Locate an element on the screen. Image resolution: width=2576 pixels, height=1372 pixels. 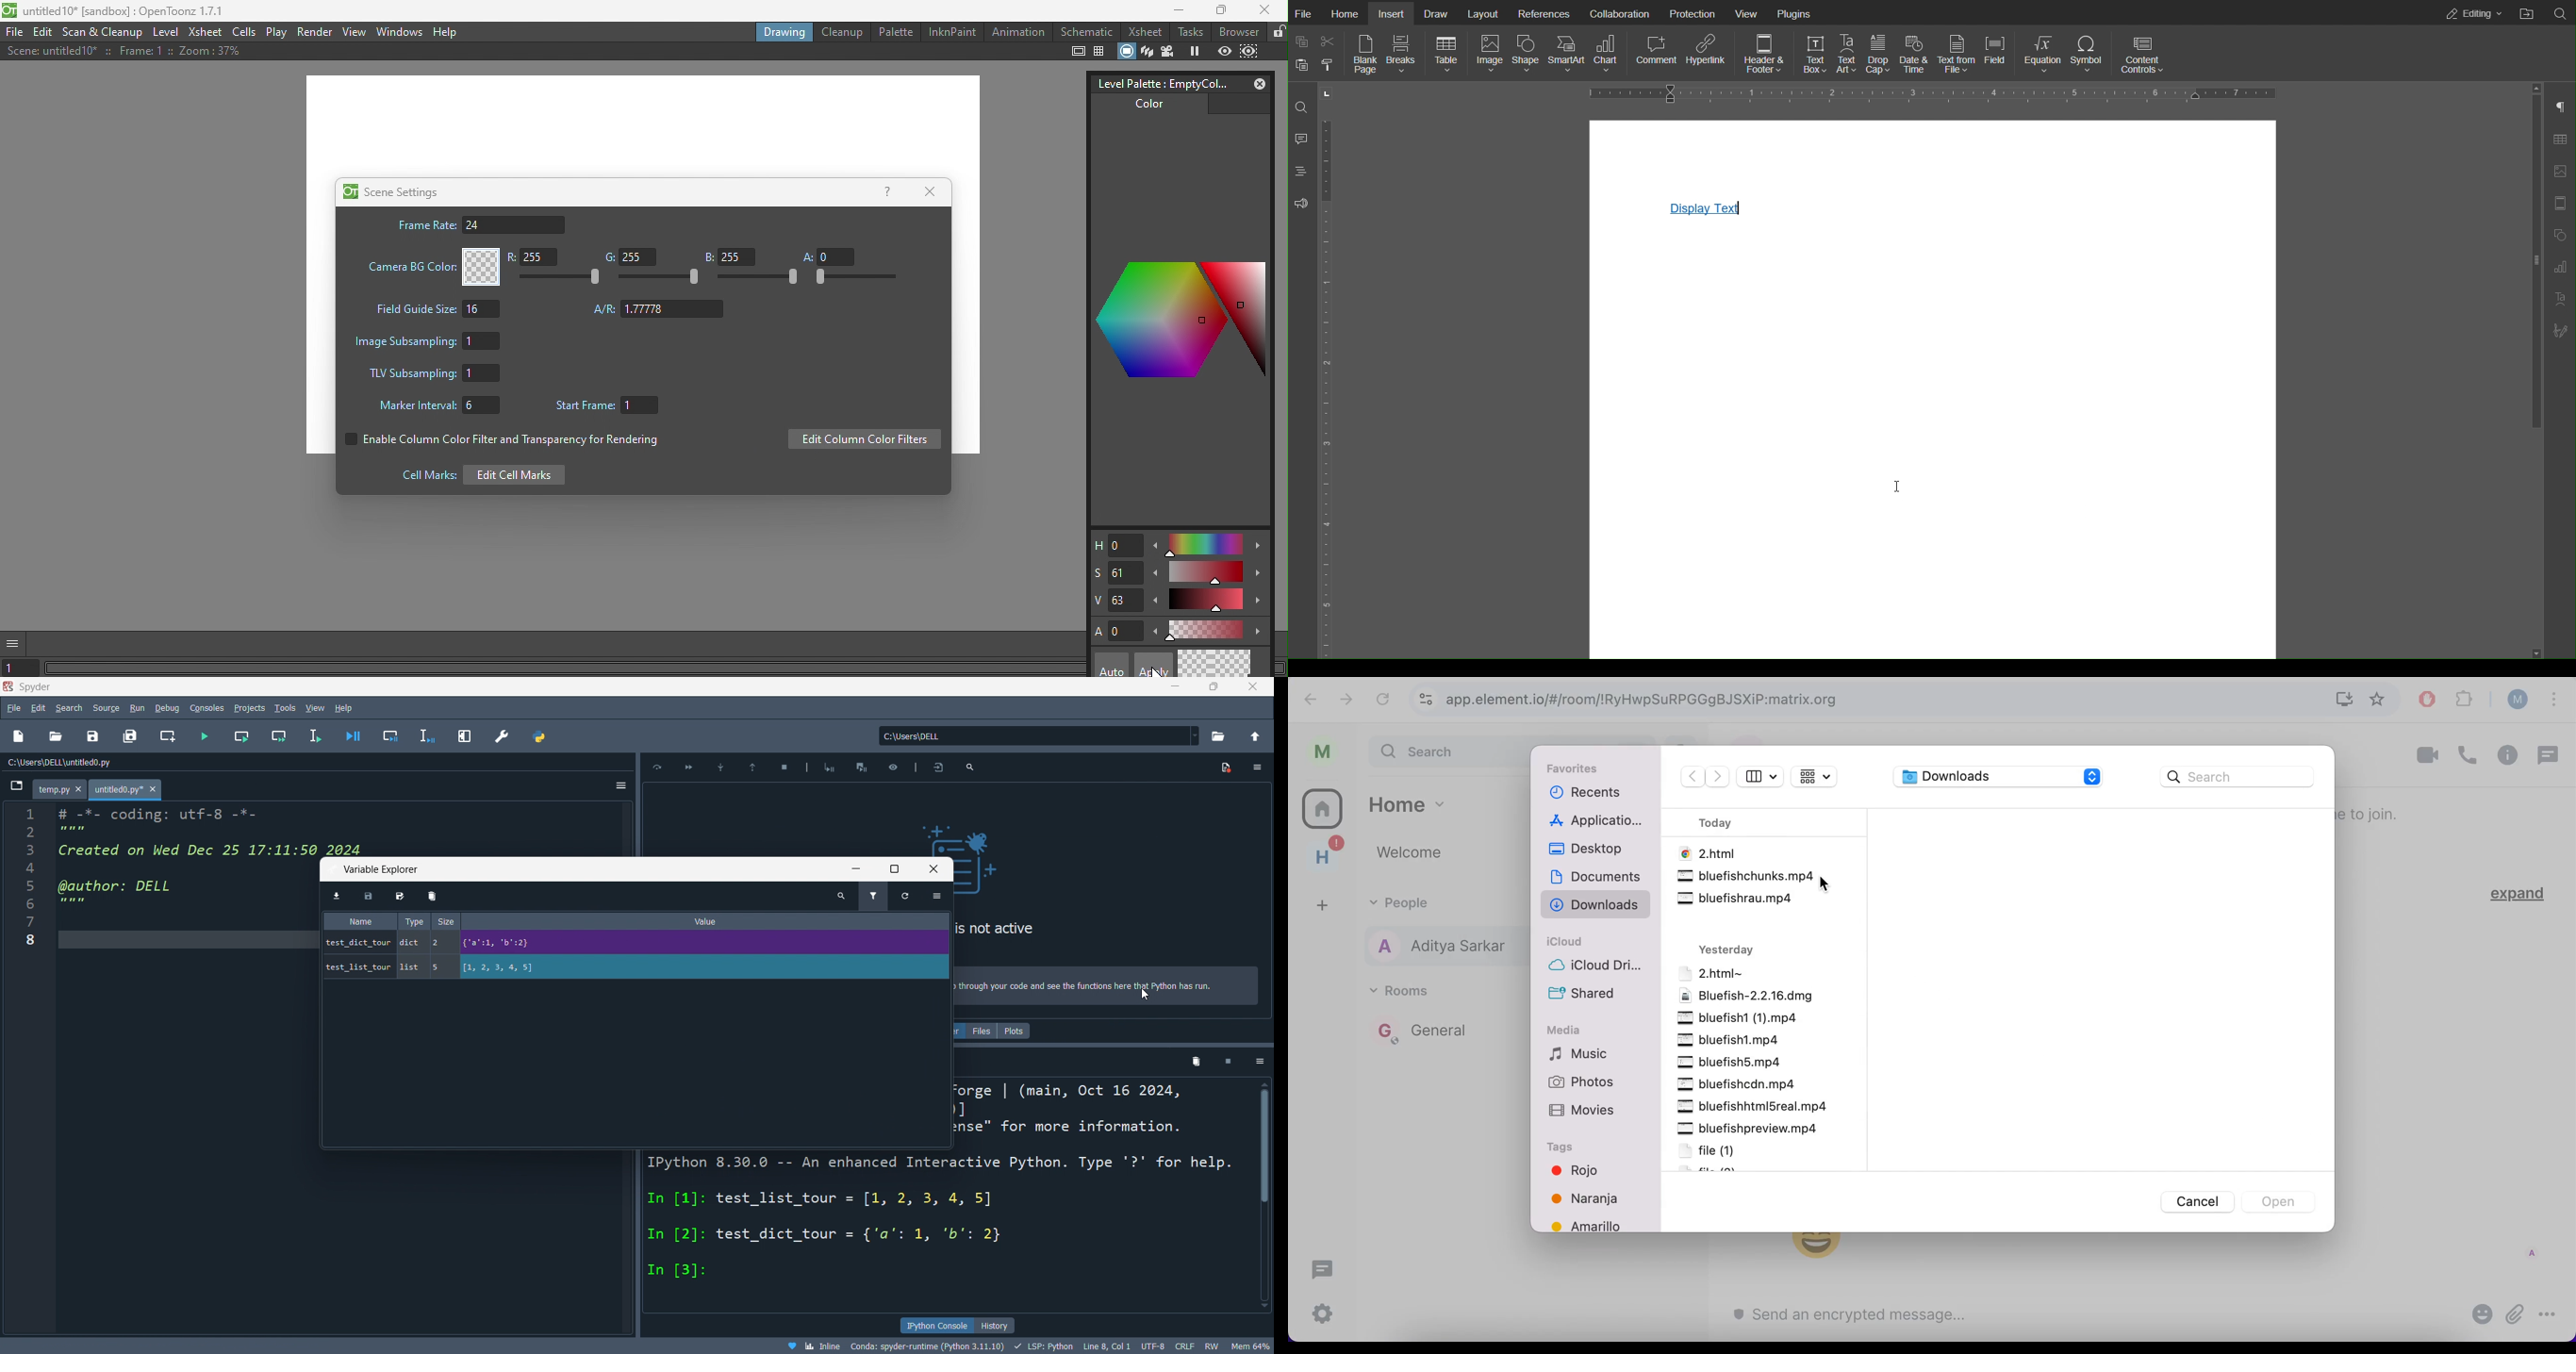
Feedback and Support is located at coordinates (1301, 205).